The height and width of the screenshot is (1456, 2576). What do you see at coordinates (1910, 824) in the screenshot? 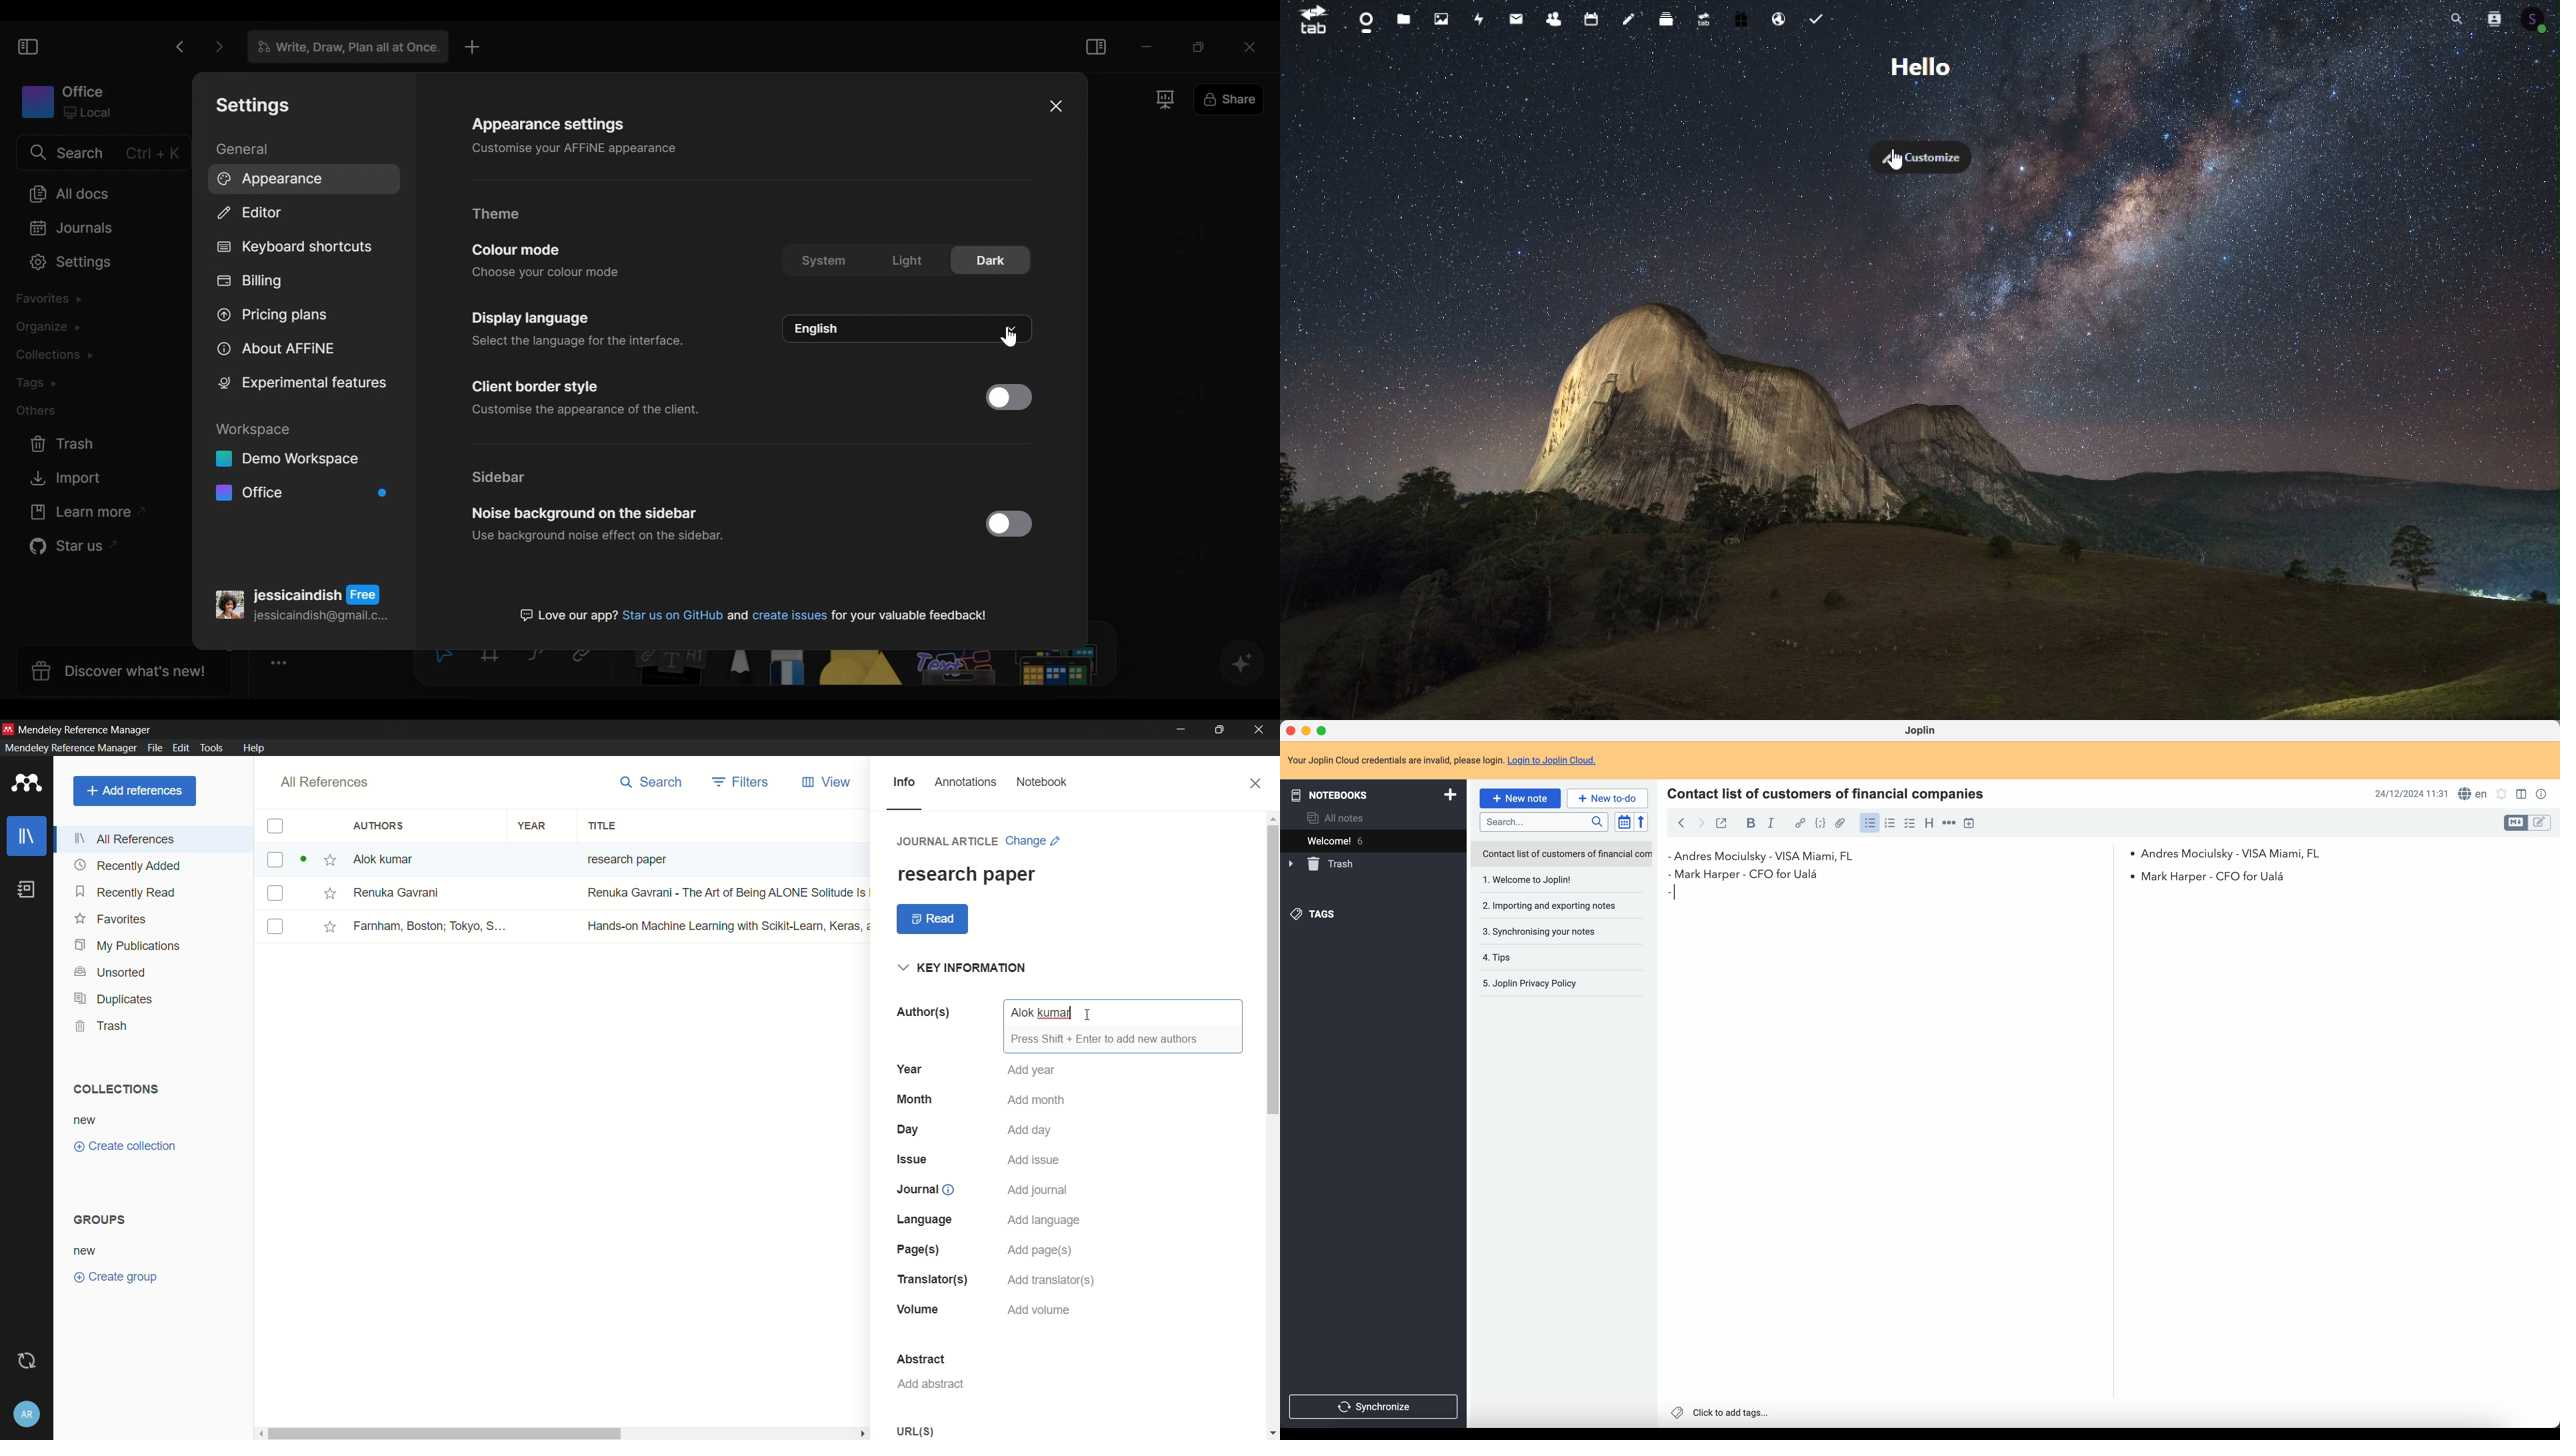
I see `check list` at bounding box center [1910, 824].